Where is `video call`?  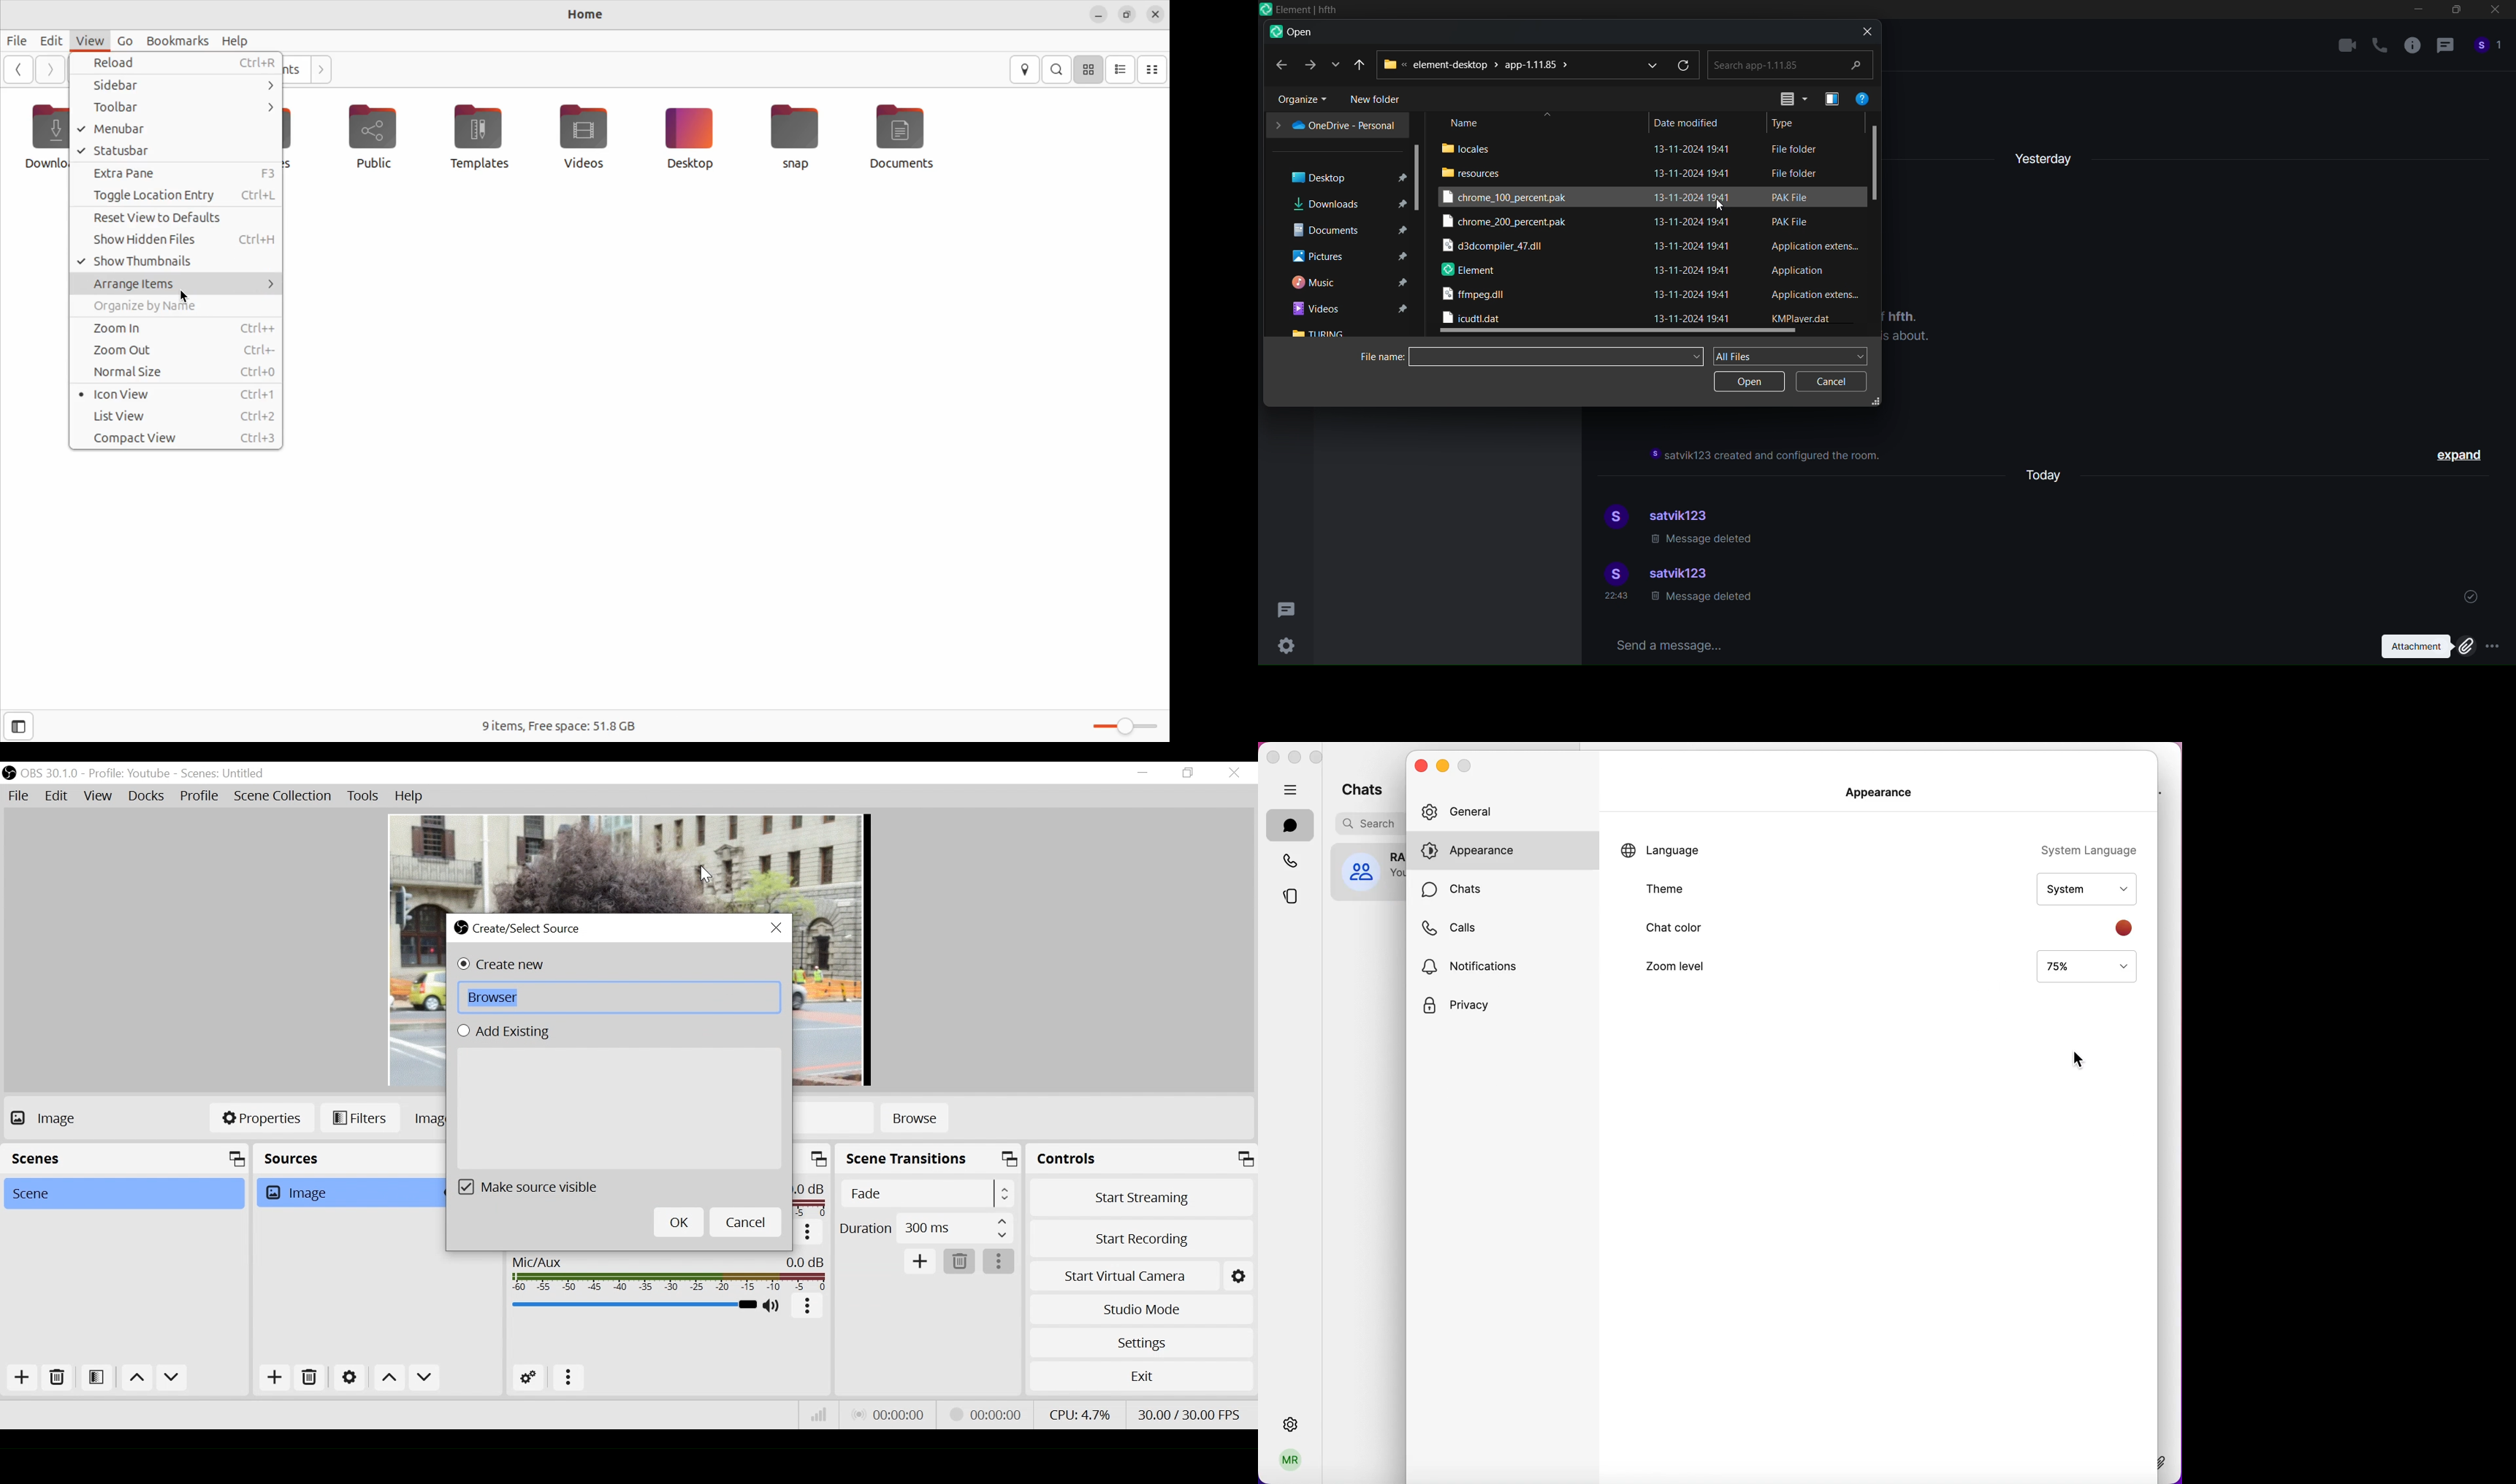
video call is located at coordinates (2347, 45).